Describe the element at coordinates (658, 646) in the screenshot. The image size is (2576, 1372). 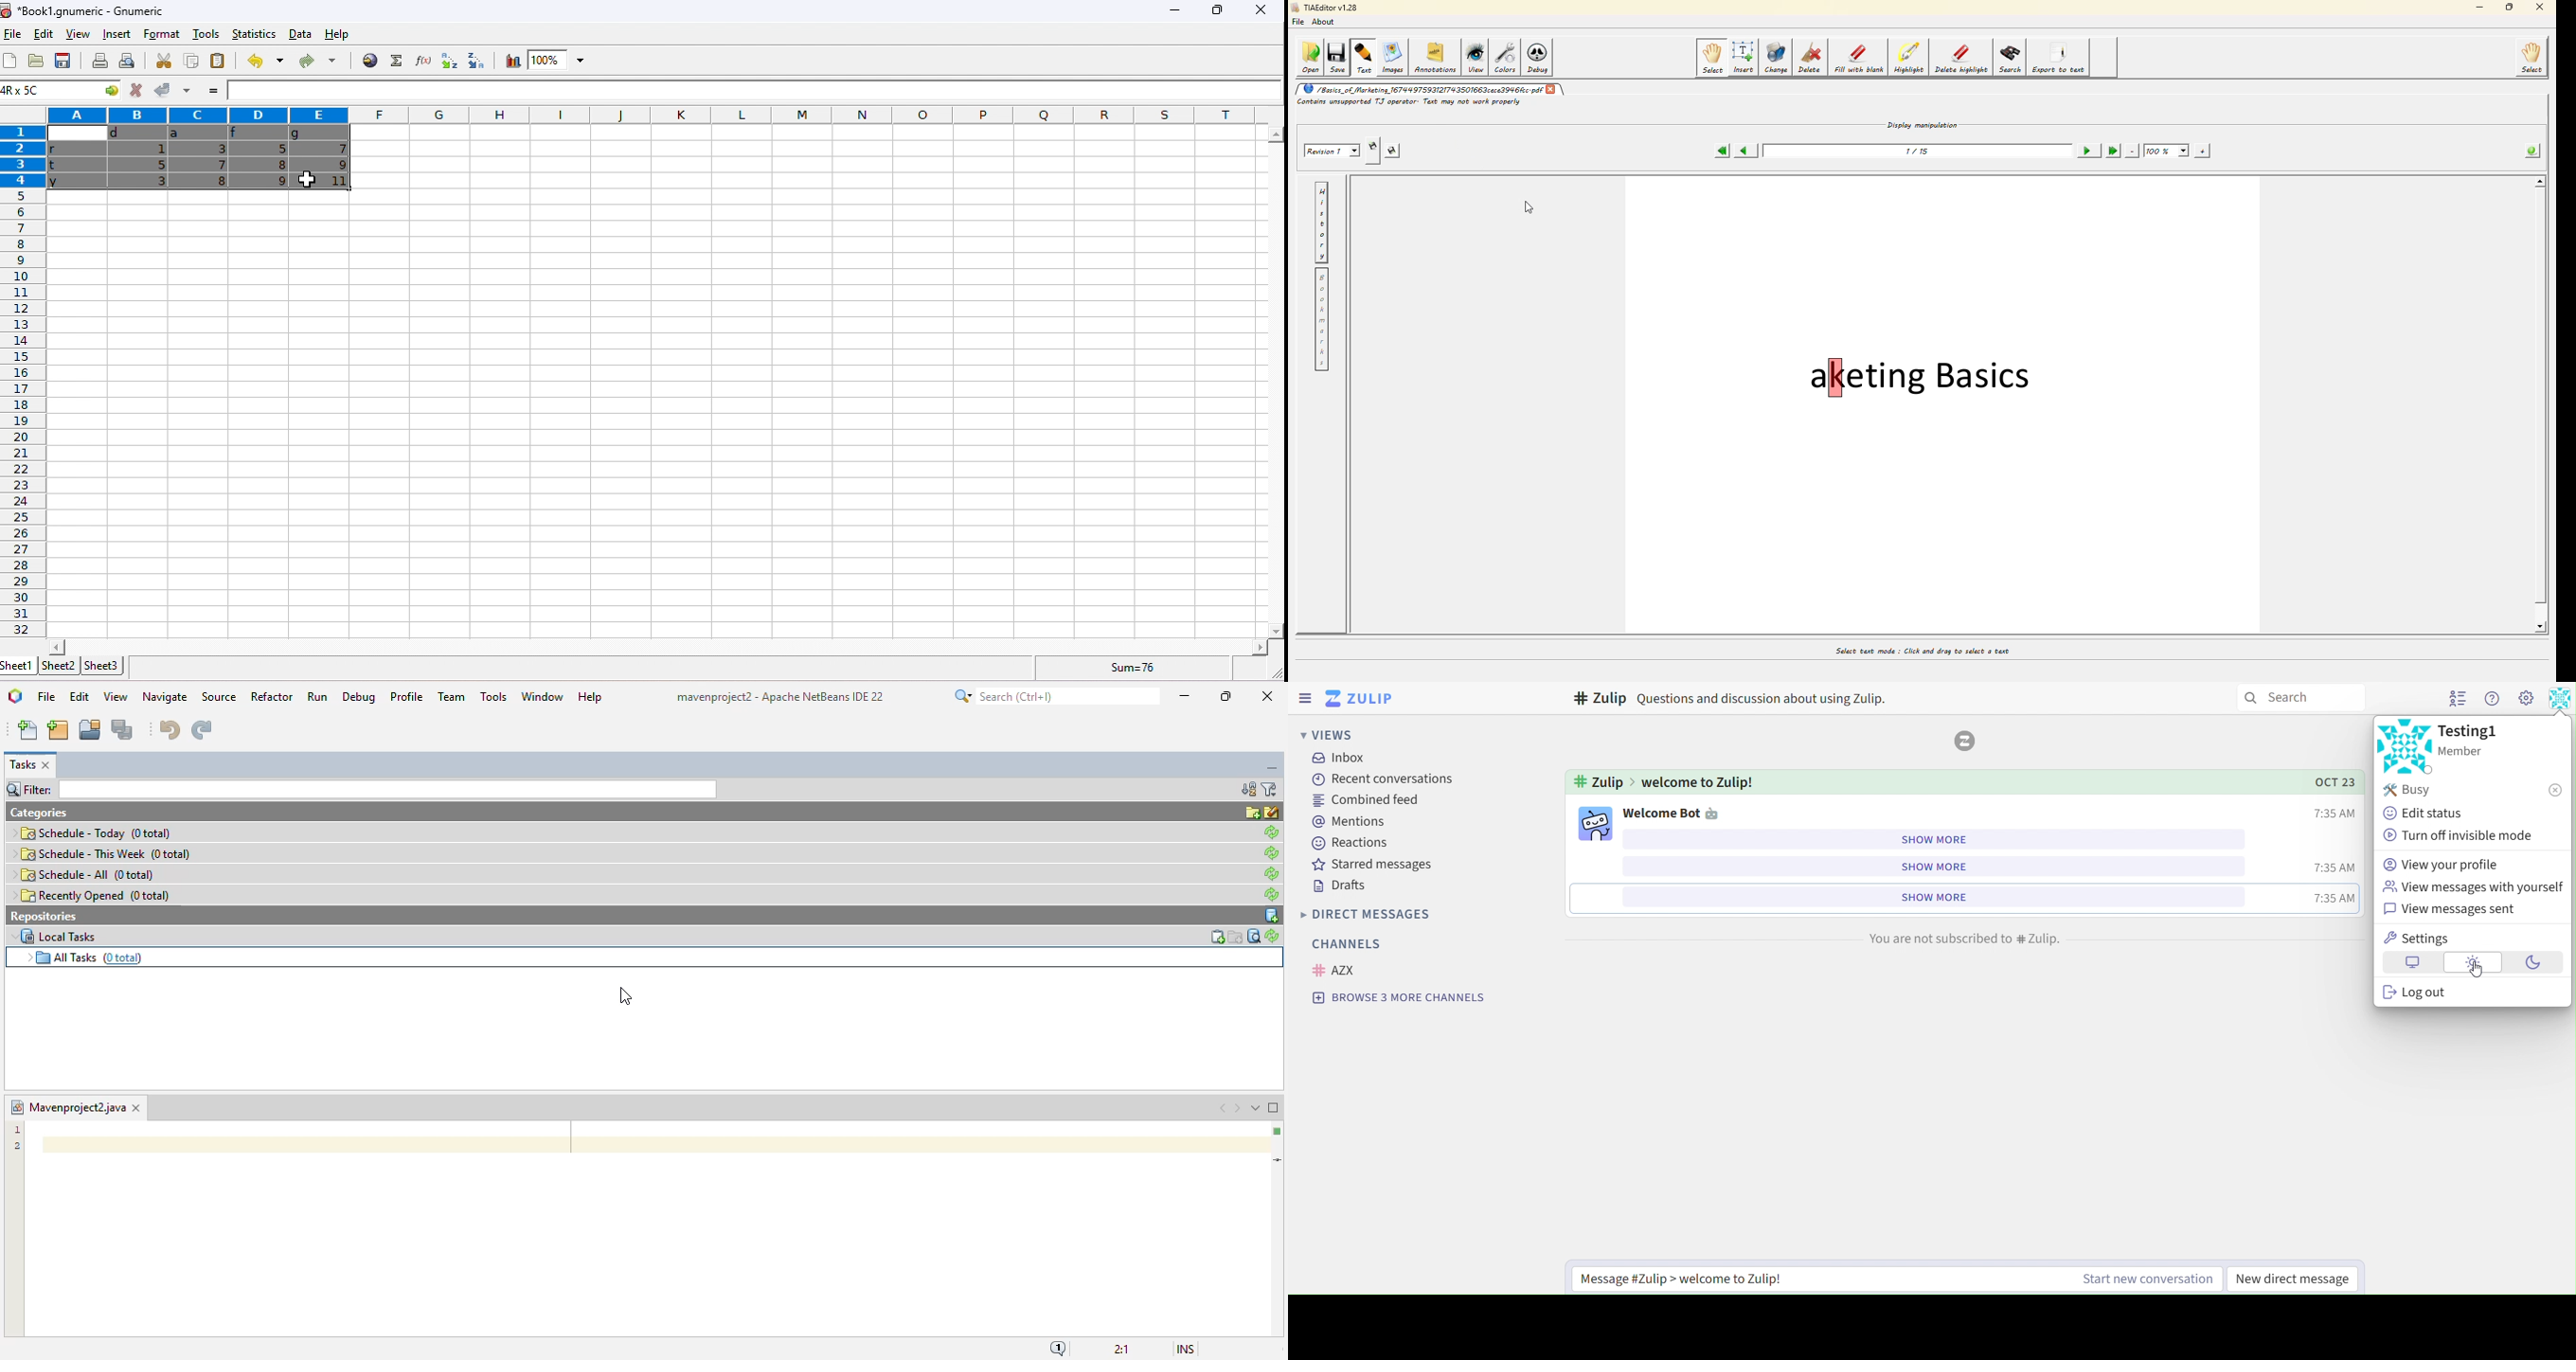
I see `Horizontal scrollbar` at that location.